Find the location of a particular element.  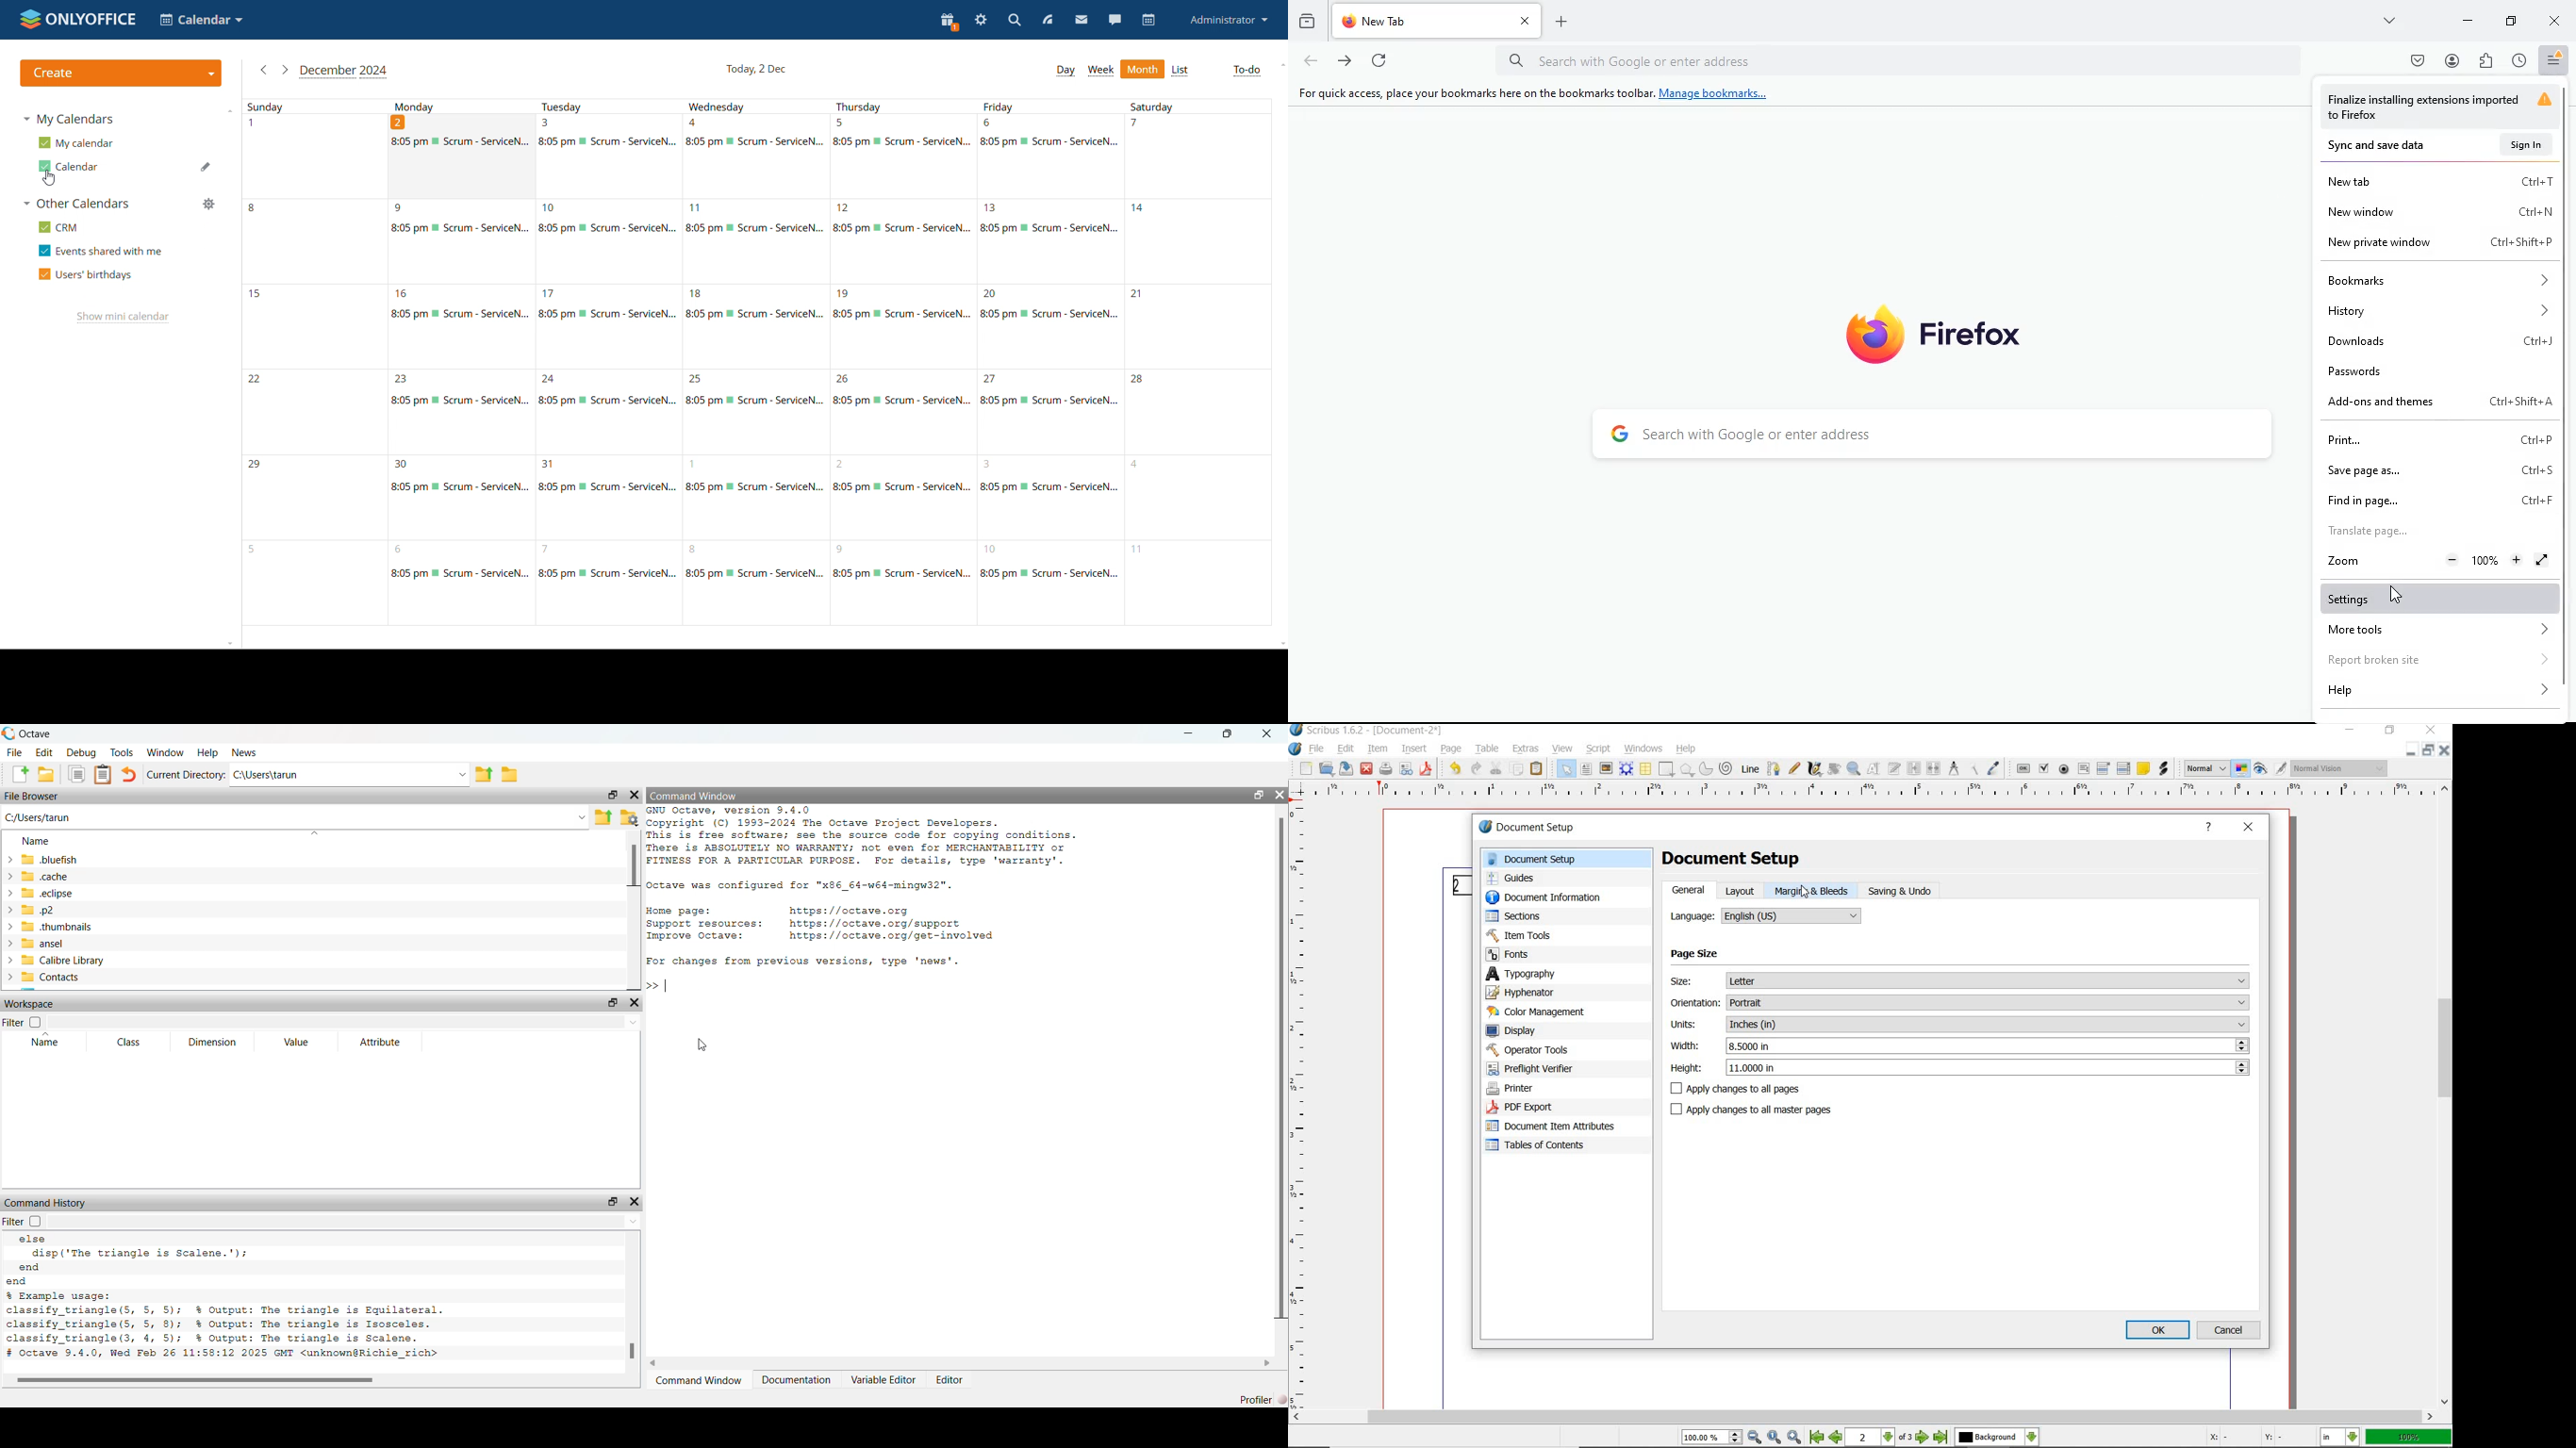

document setup is located at coordinates (1547, 828).